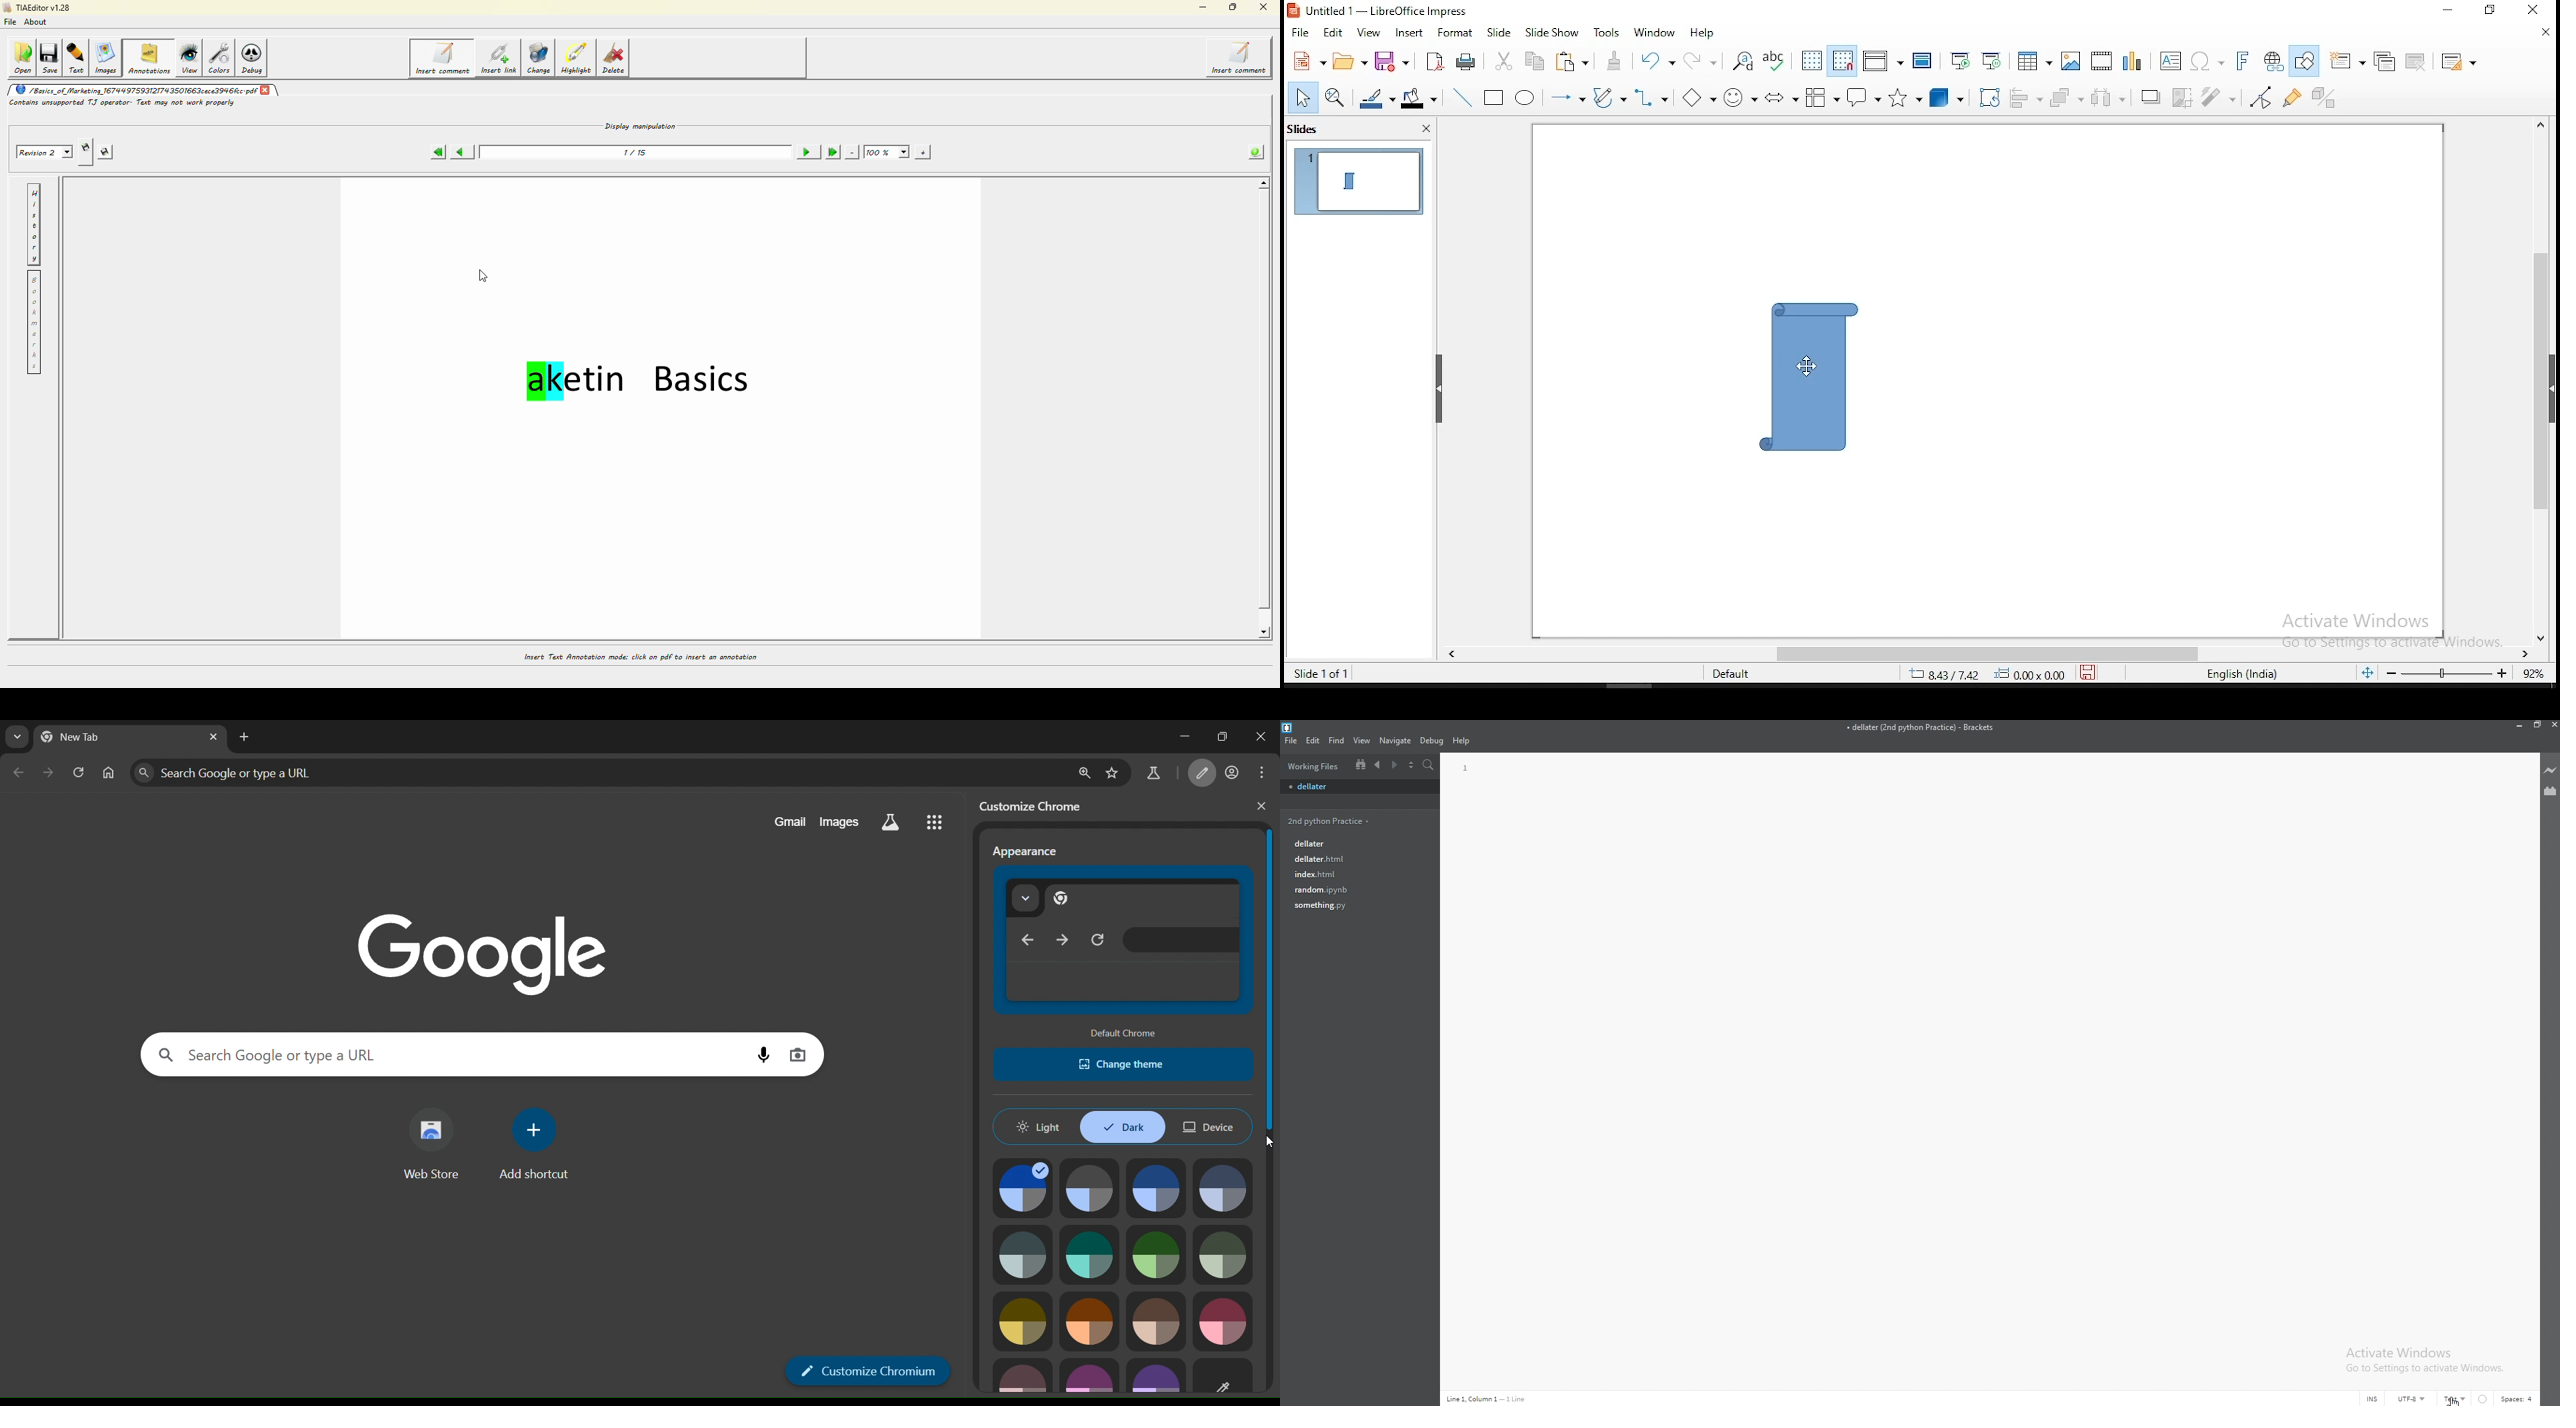 This screenshot has height=1428, width=2576. Describe the element at coordinates (1743, 95) in the screenshot. I see `symbol shapes` at that location.